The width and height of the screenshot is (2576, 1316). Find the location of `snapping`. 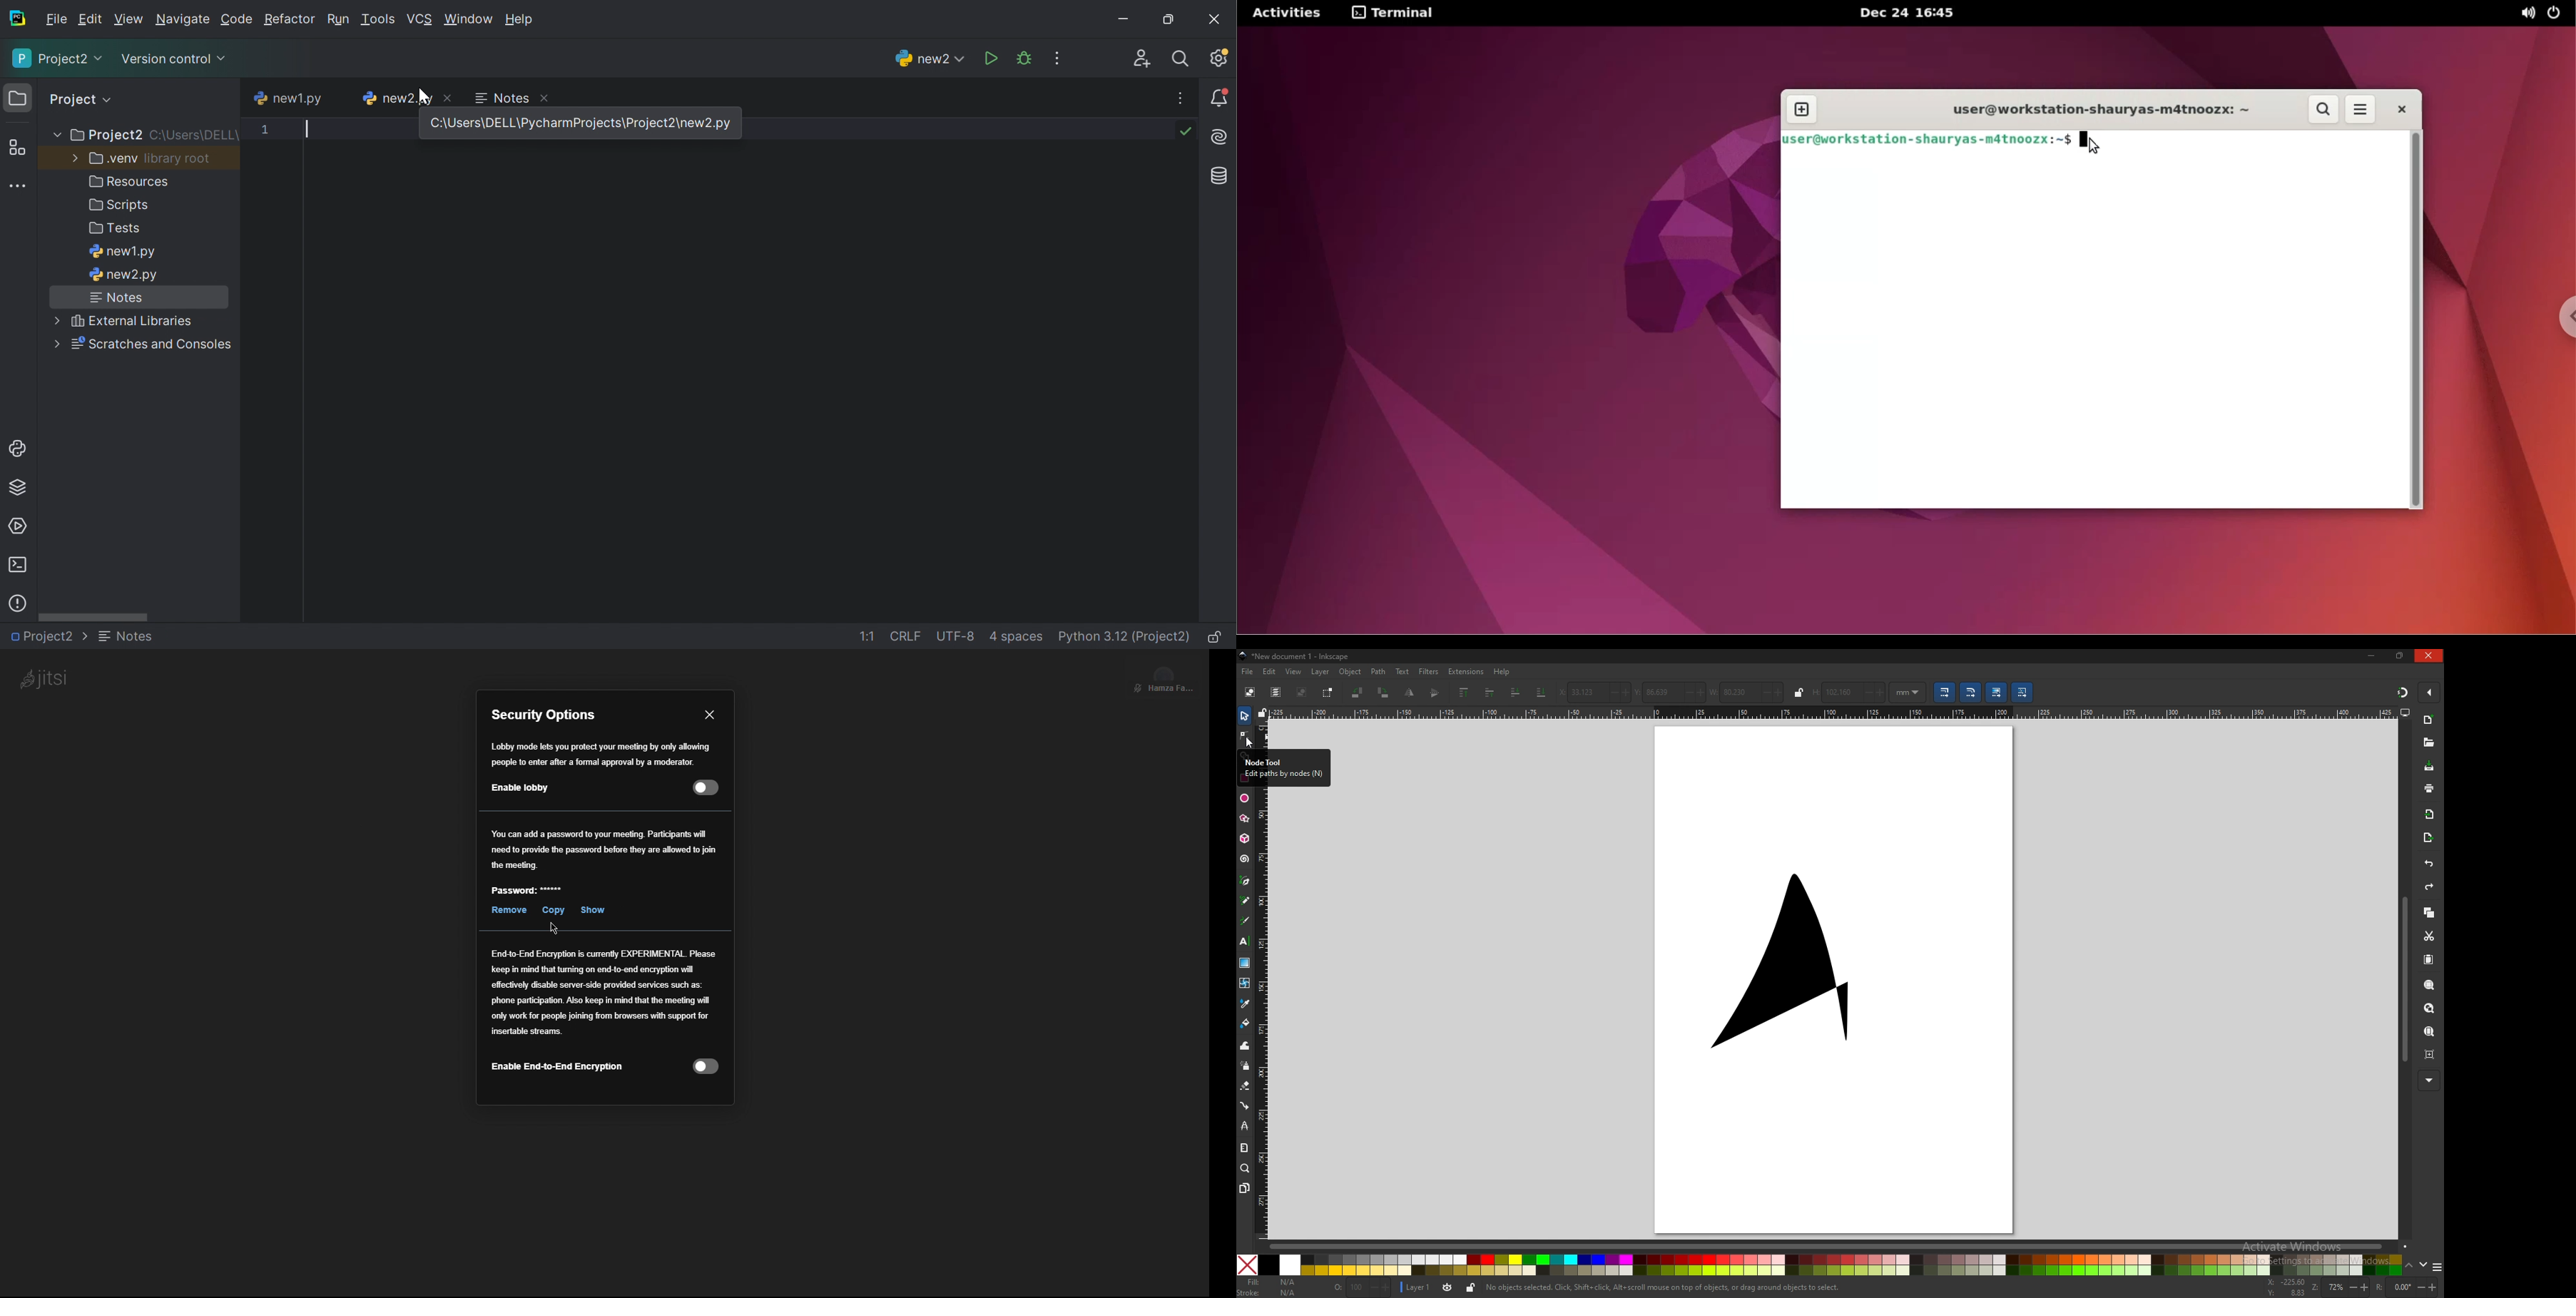

snapping is located at coordinates (2403, 693).